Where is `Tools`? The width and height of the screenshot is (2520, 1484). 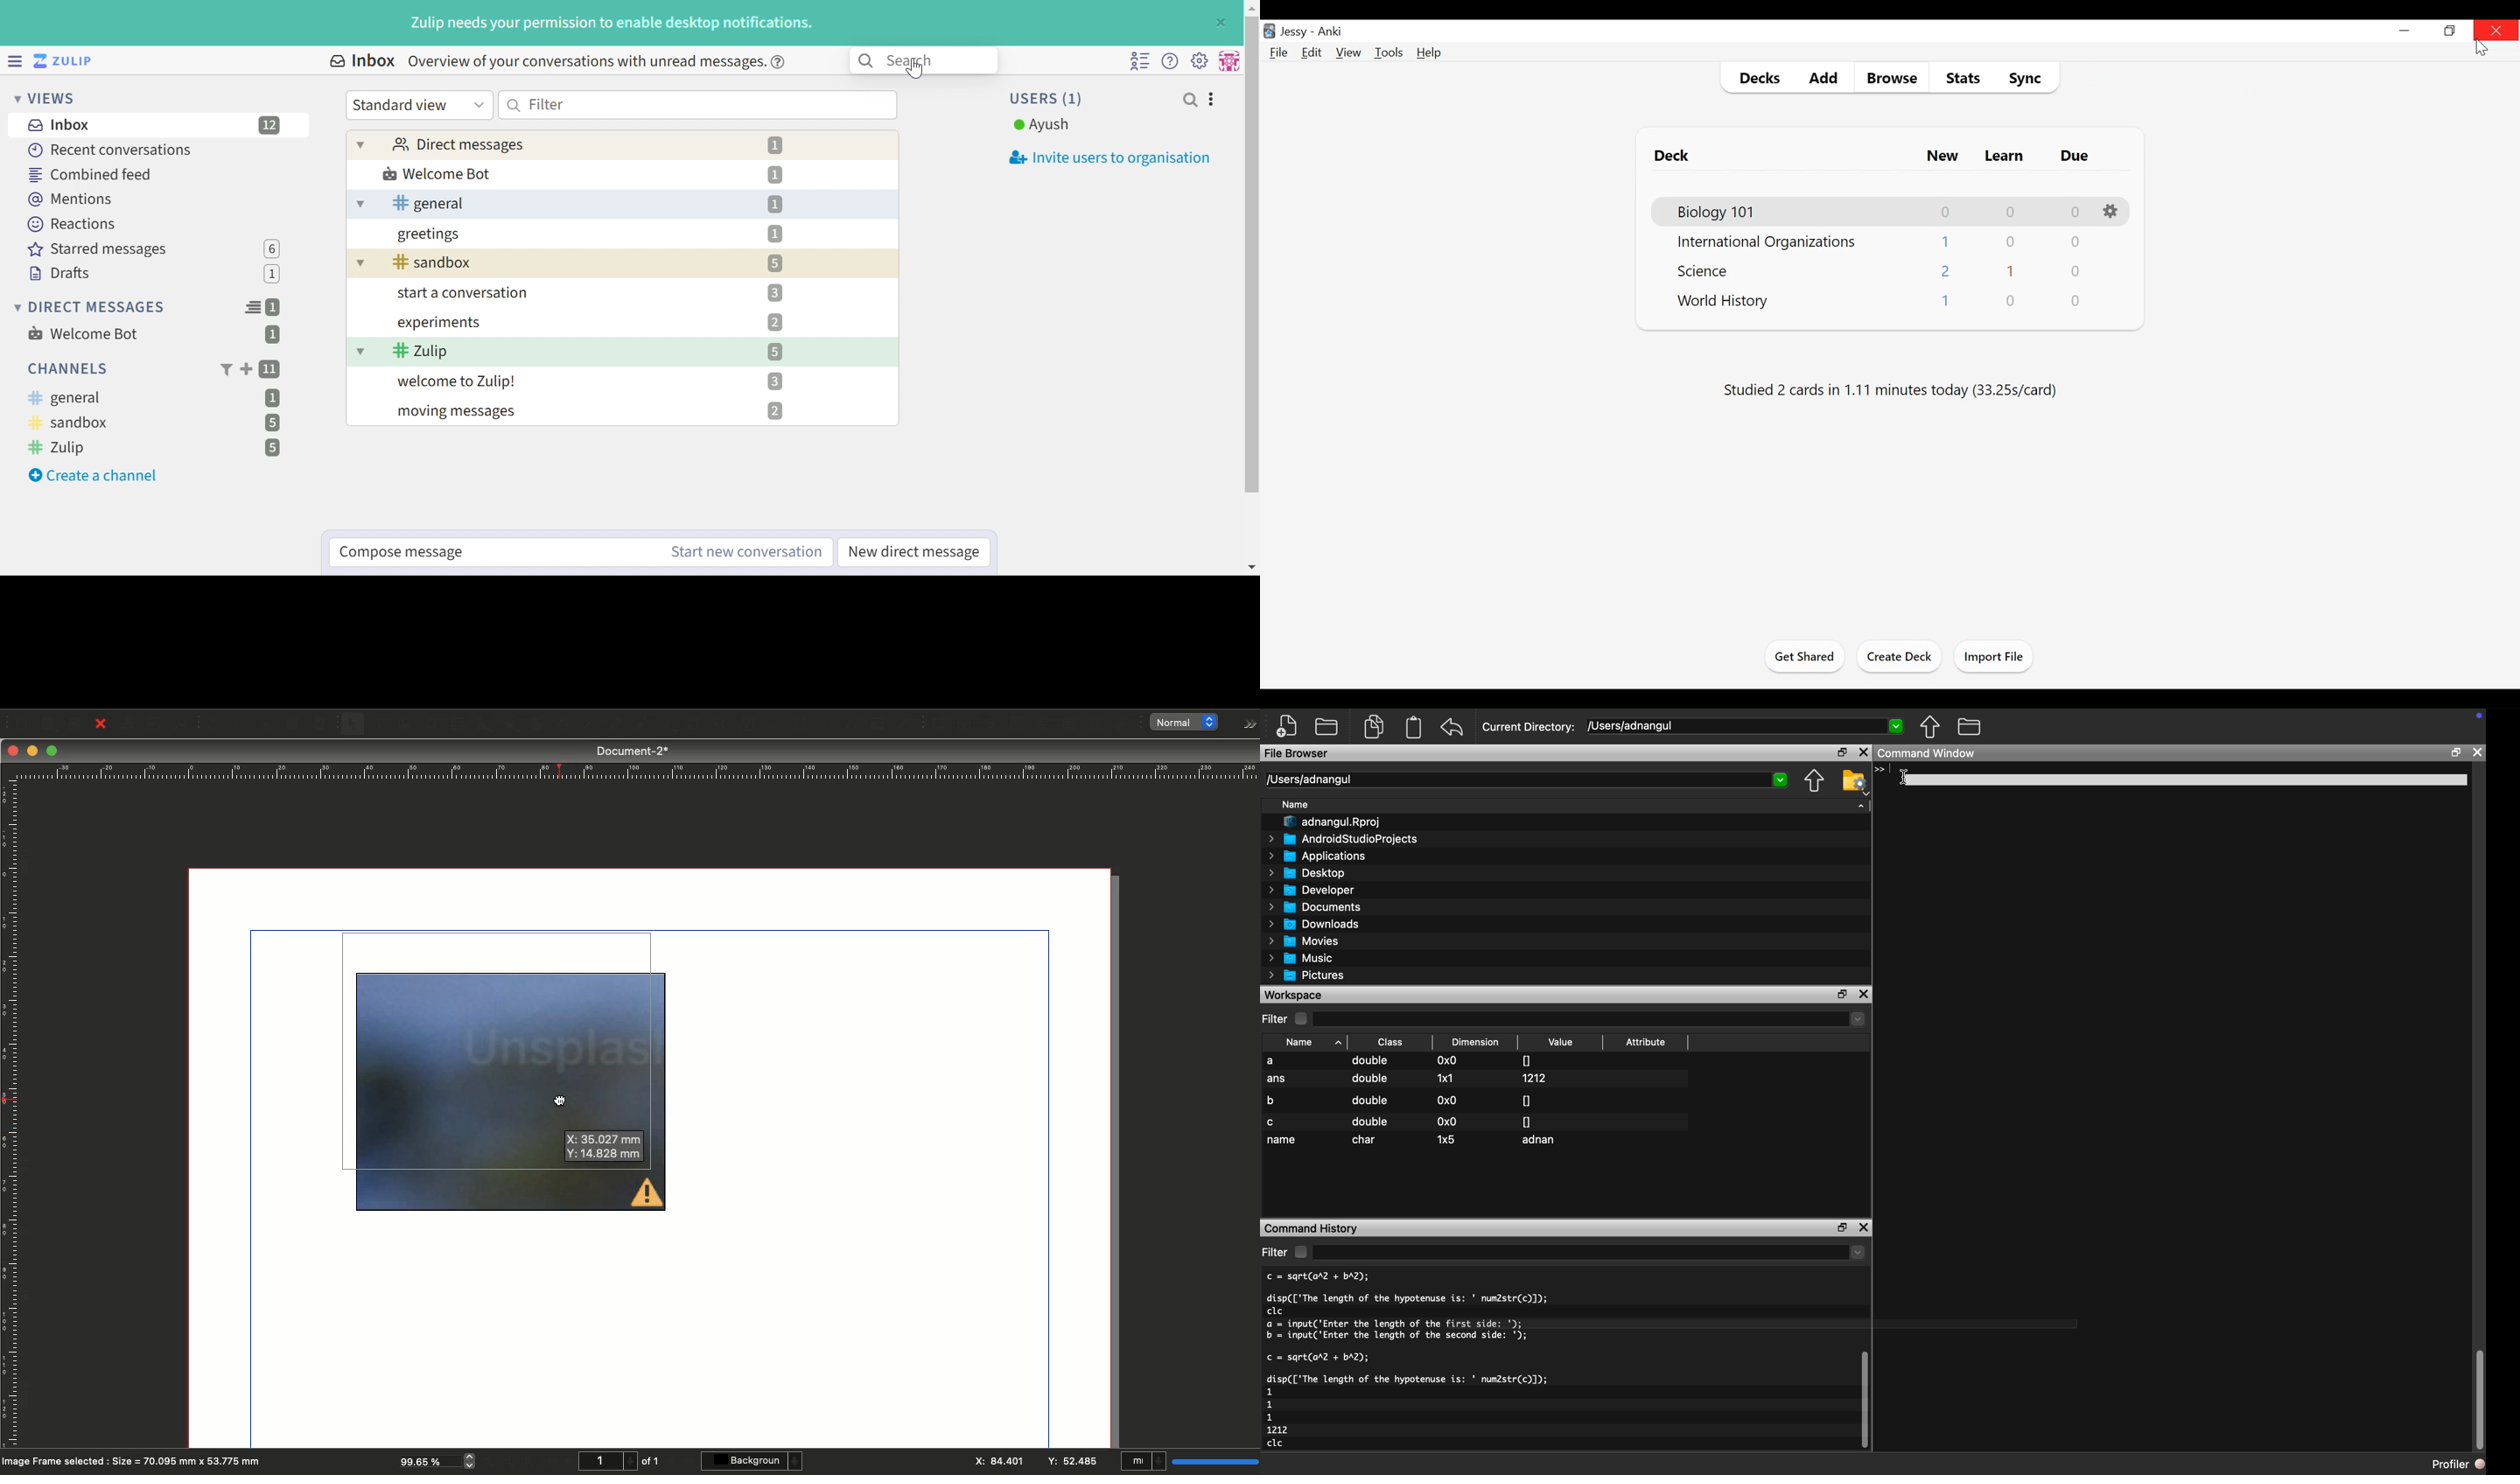
Tools is located at coordinates (1388, 52).